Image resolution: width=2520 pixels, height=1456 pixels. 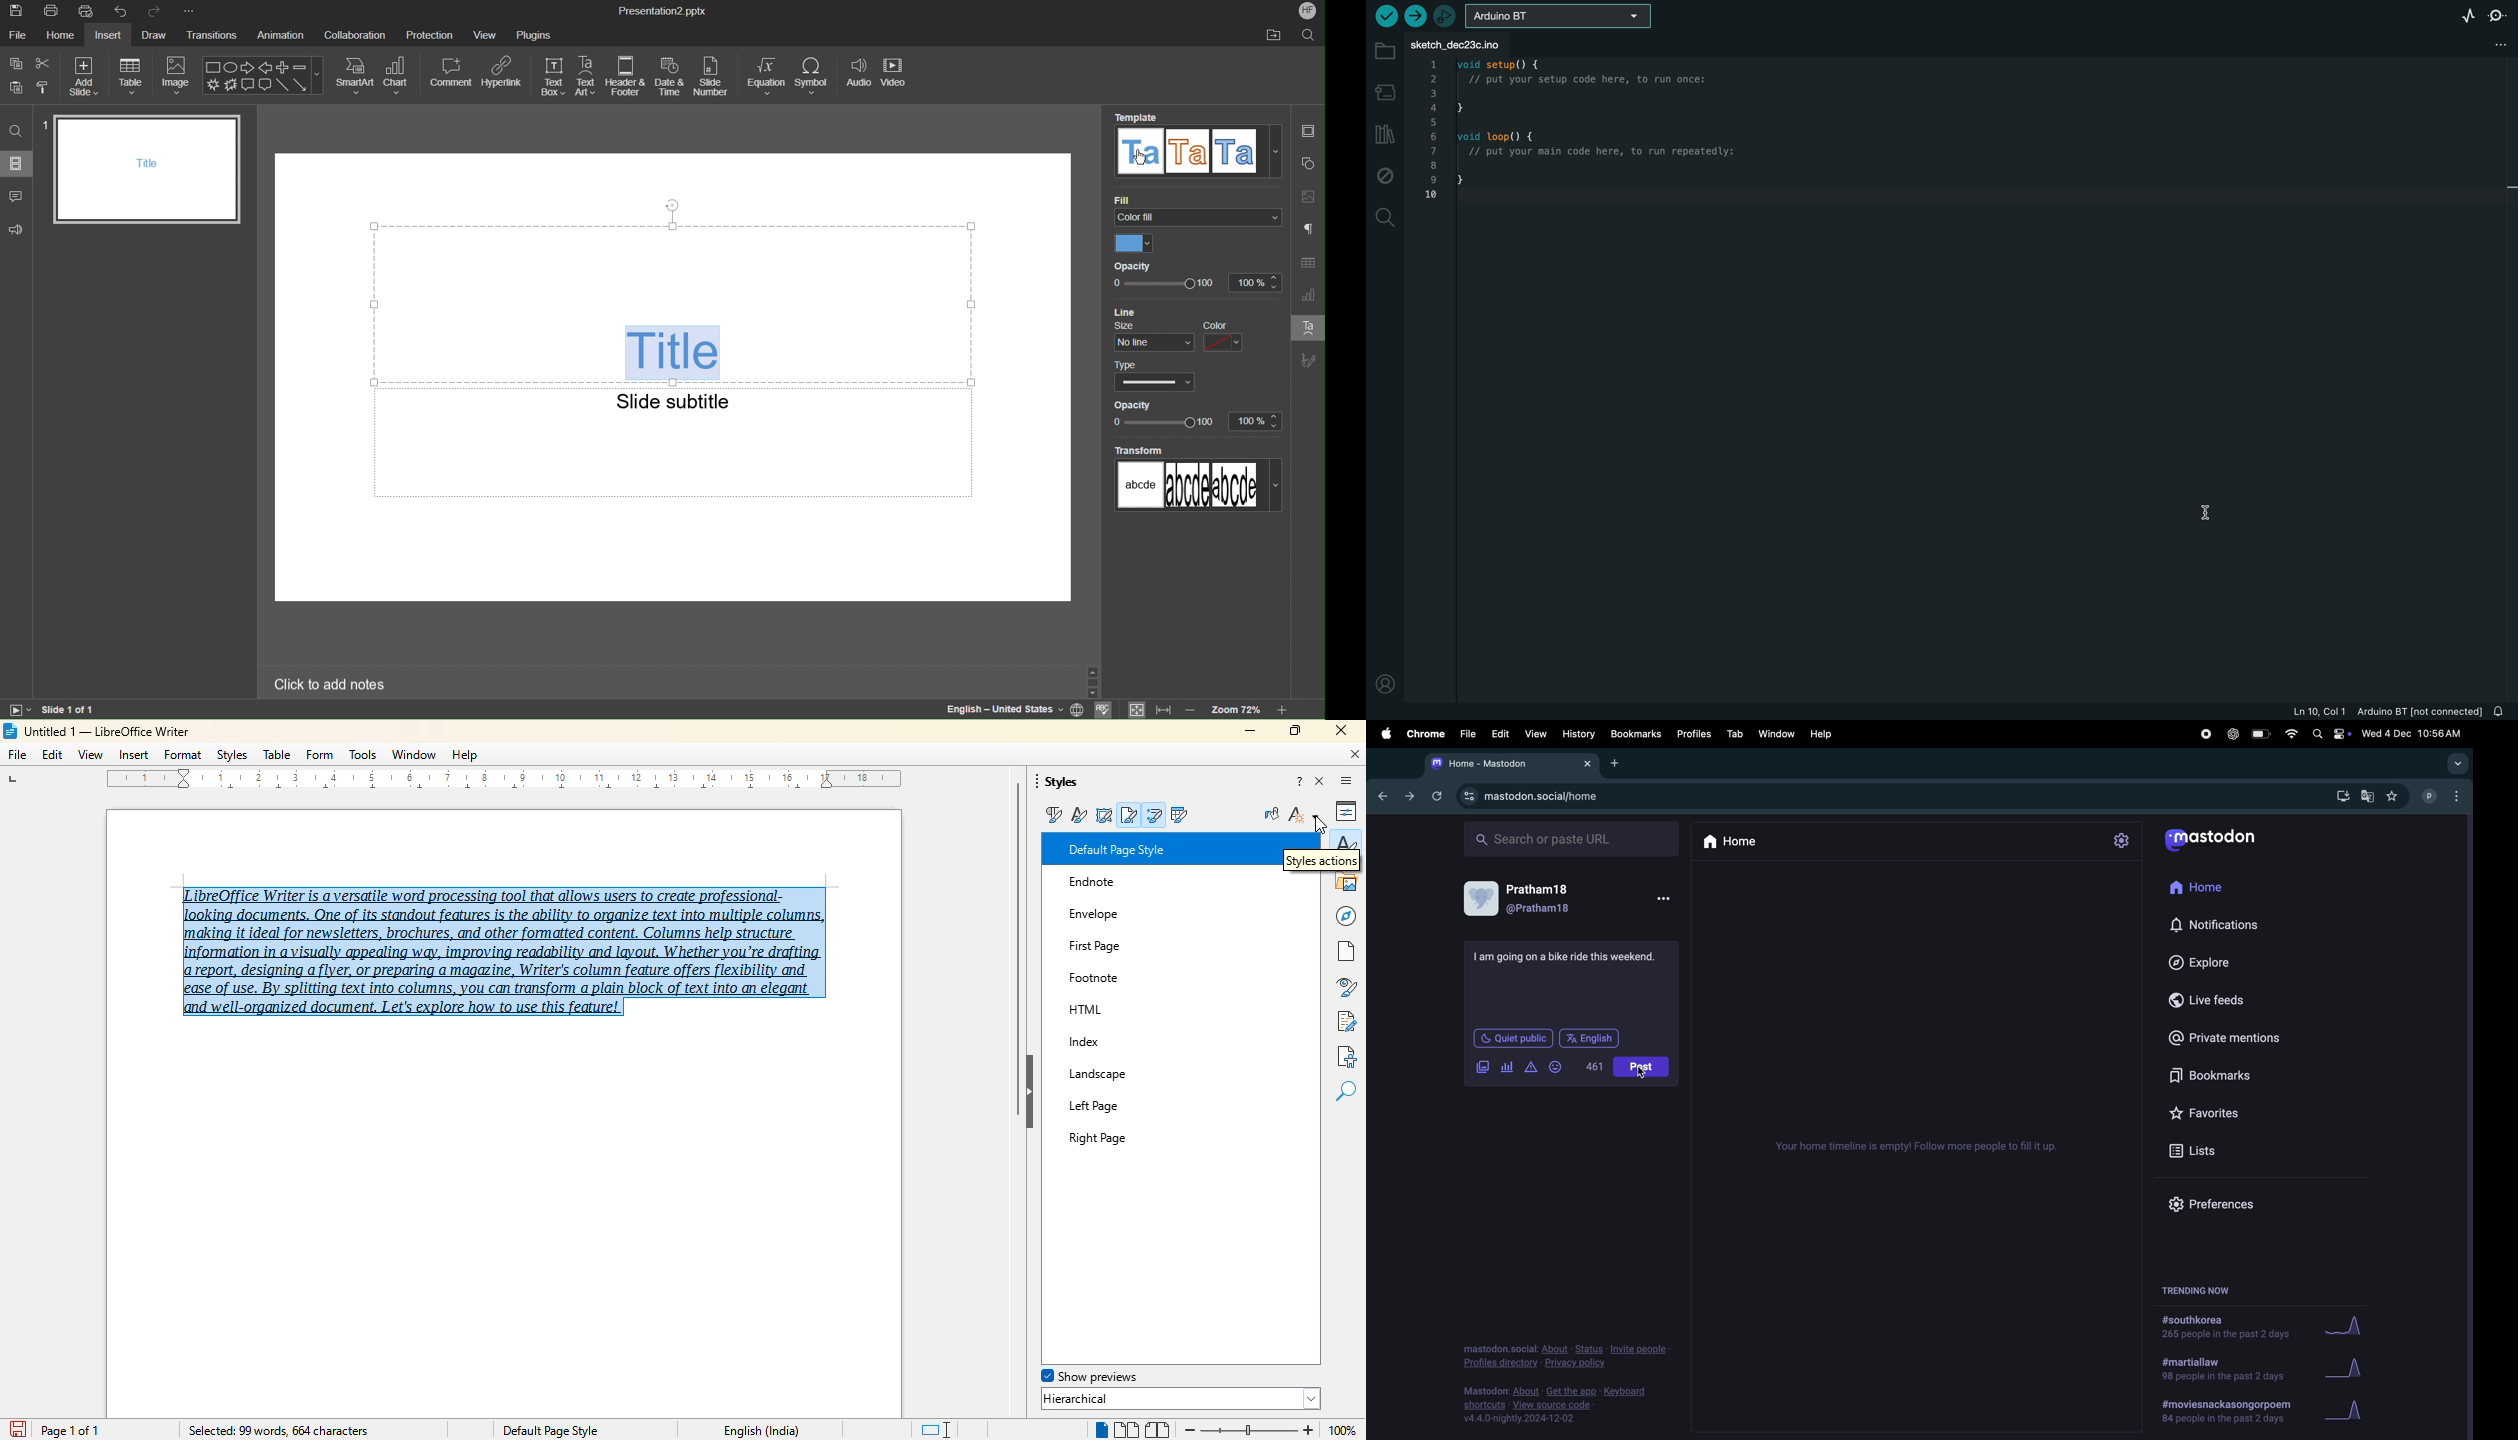 What do you see at coordinates (82, 77) in the screenshot?
I see `Add Slide` at bounding box center [82, 77].